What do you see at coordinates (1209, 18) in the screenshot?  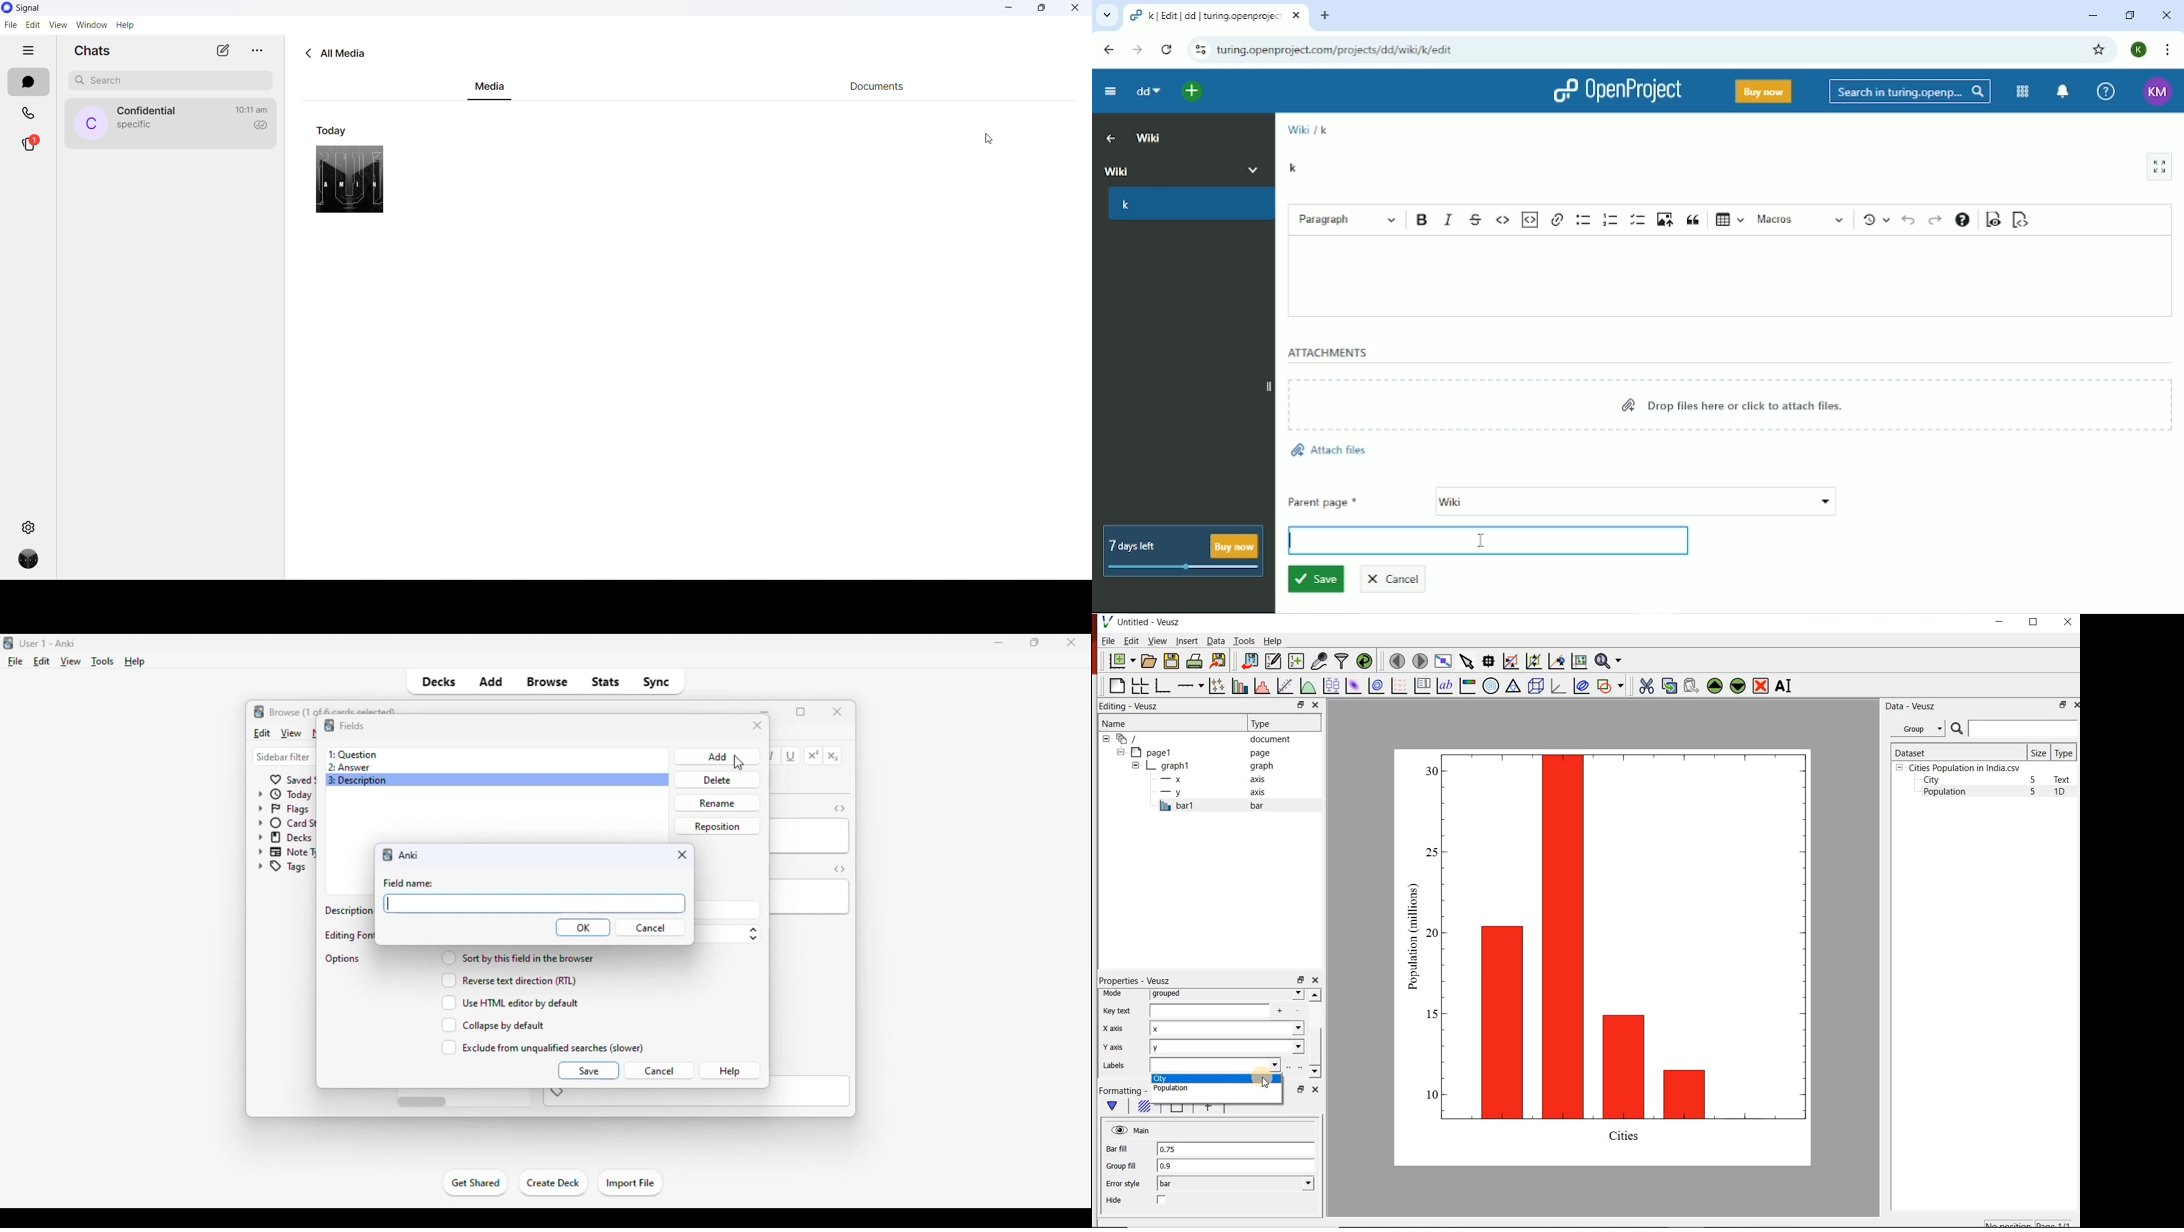 I see ` k| Edit| dd | turing.openproject` at bounding box center [1209, 18].